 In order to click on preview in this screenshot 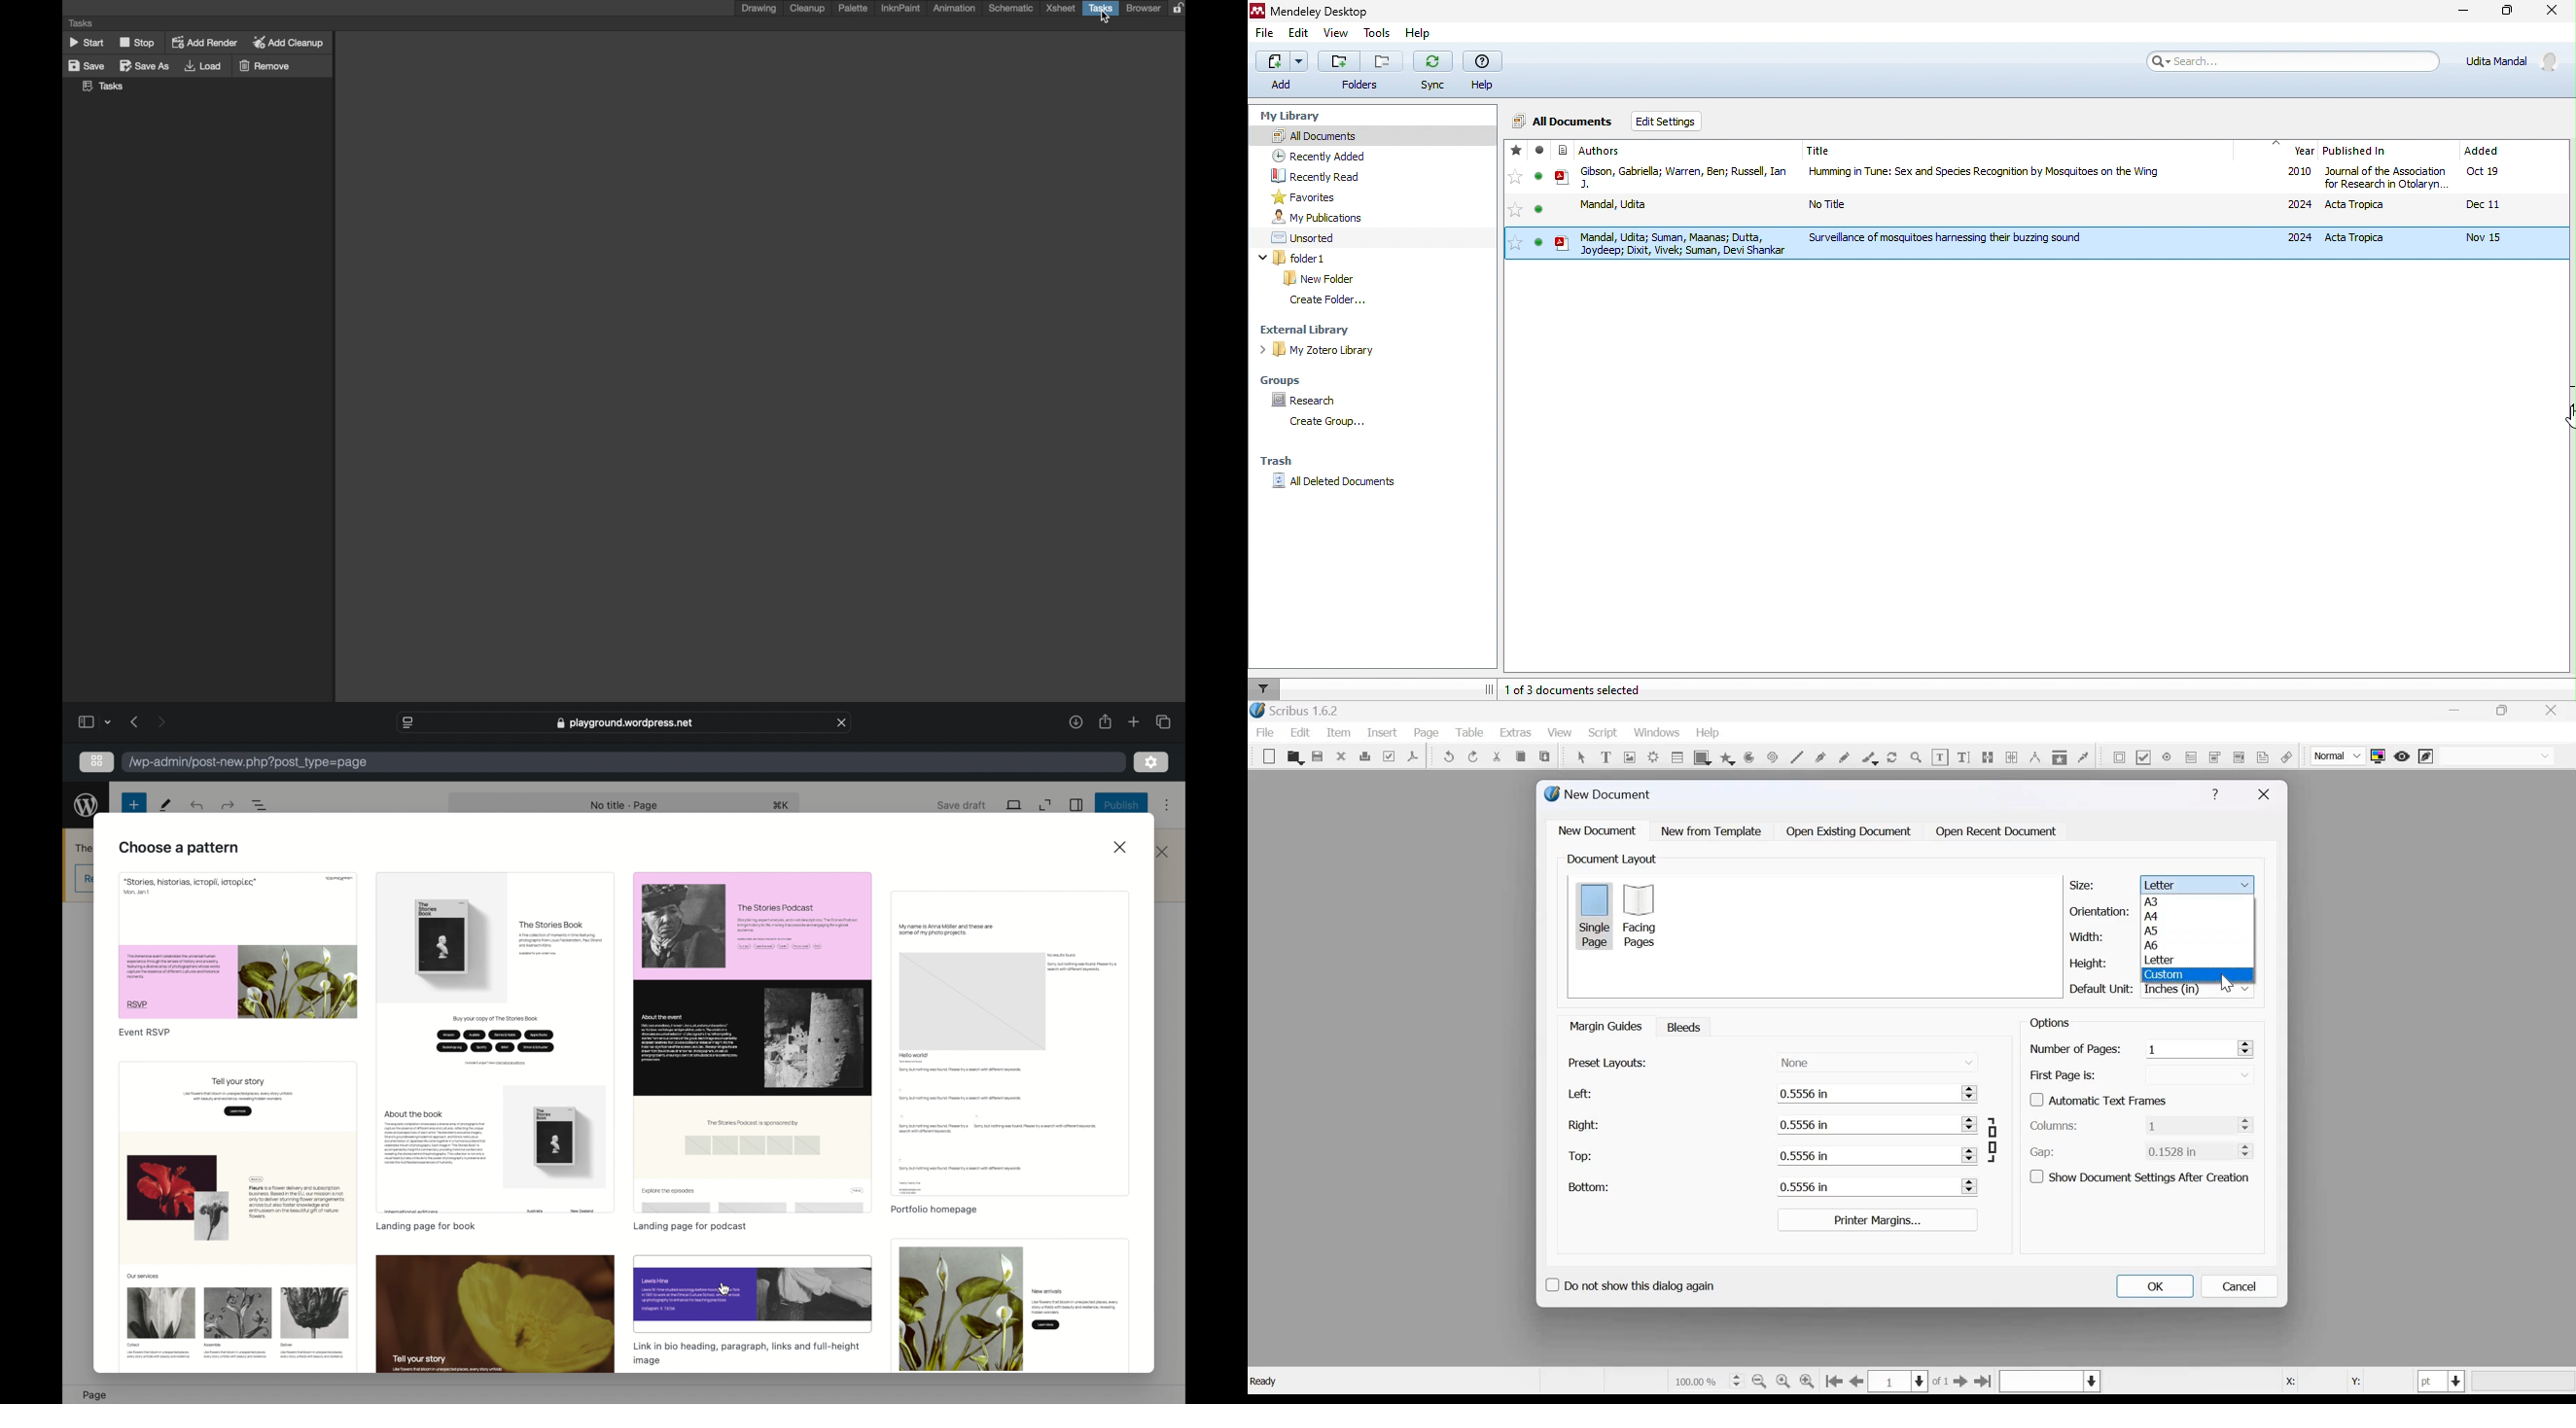, I will do `click(753, 1294)`.